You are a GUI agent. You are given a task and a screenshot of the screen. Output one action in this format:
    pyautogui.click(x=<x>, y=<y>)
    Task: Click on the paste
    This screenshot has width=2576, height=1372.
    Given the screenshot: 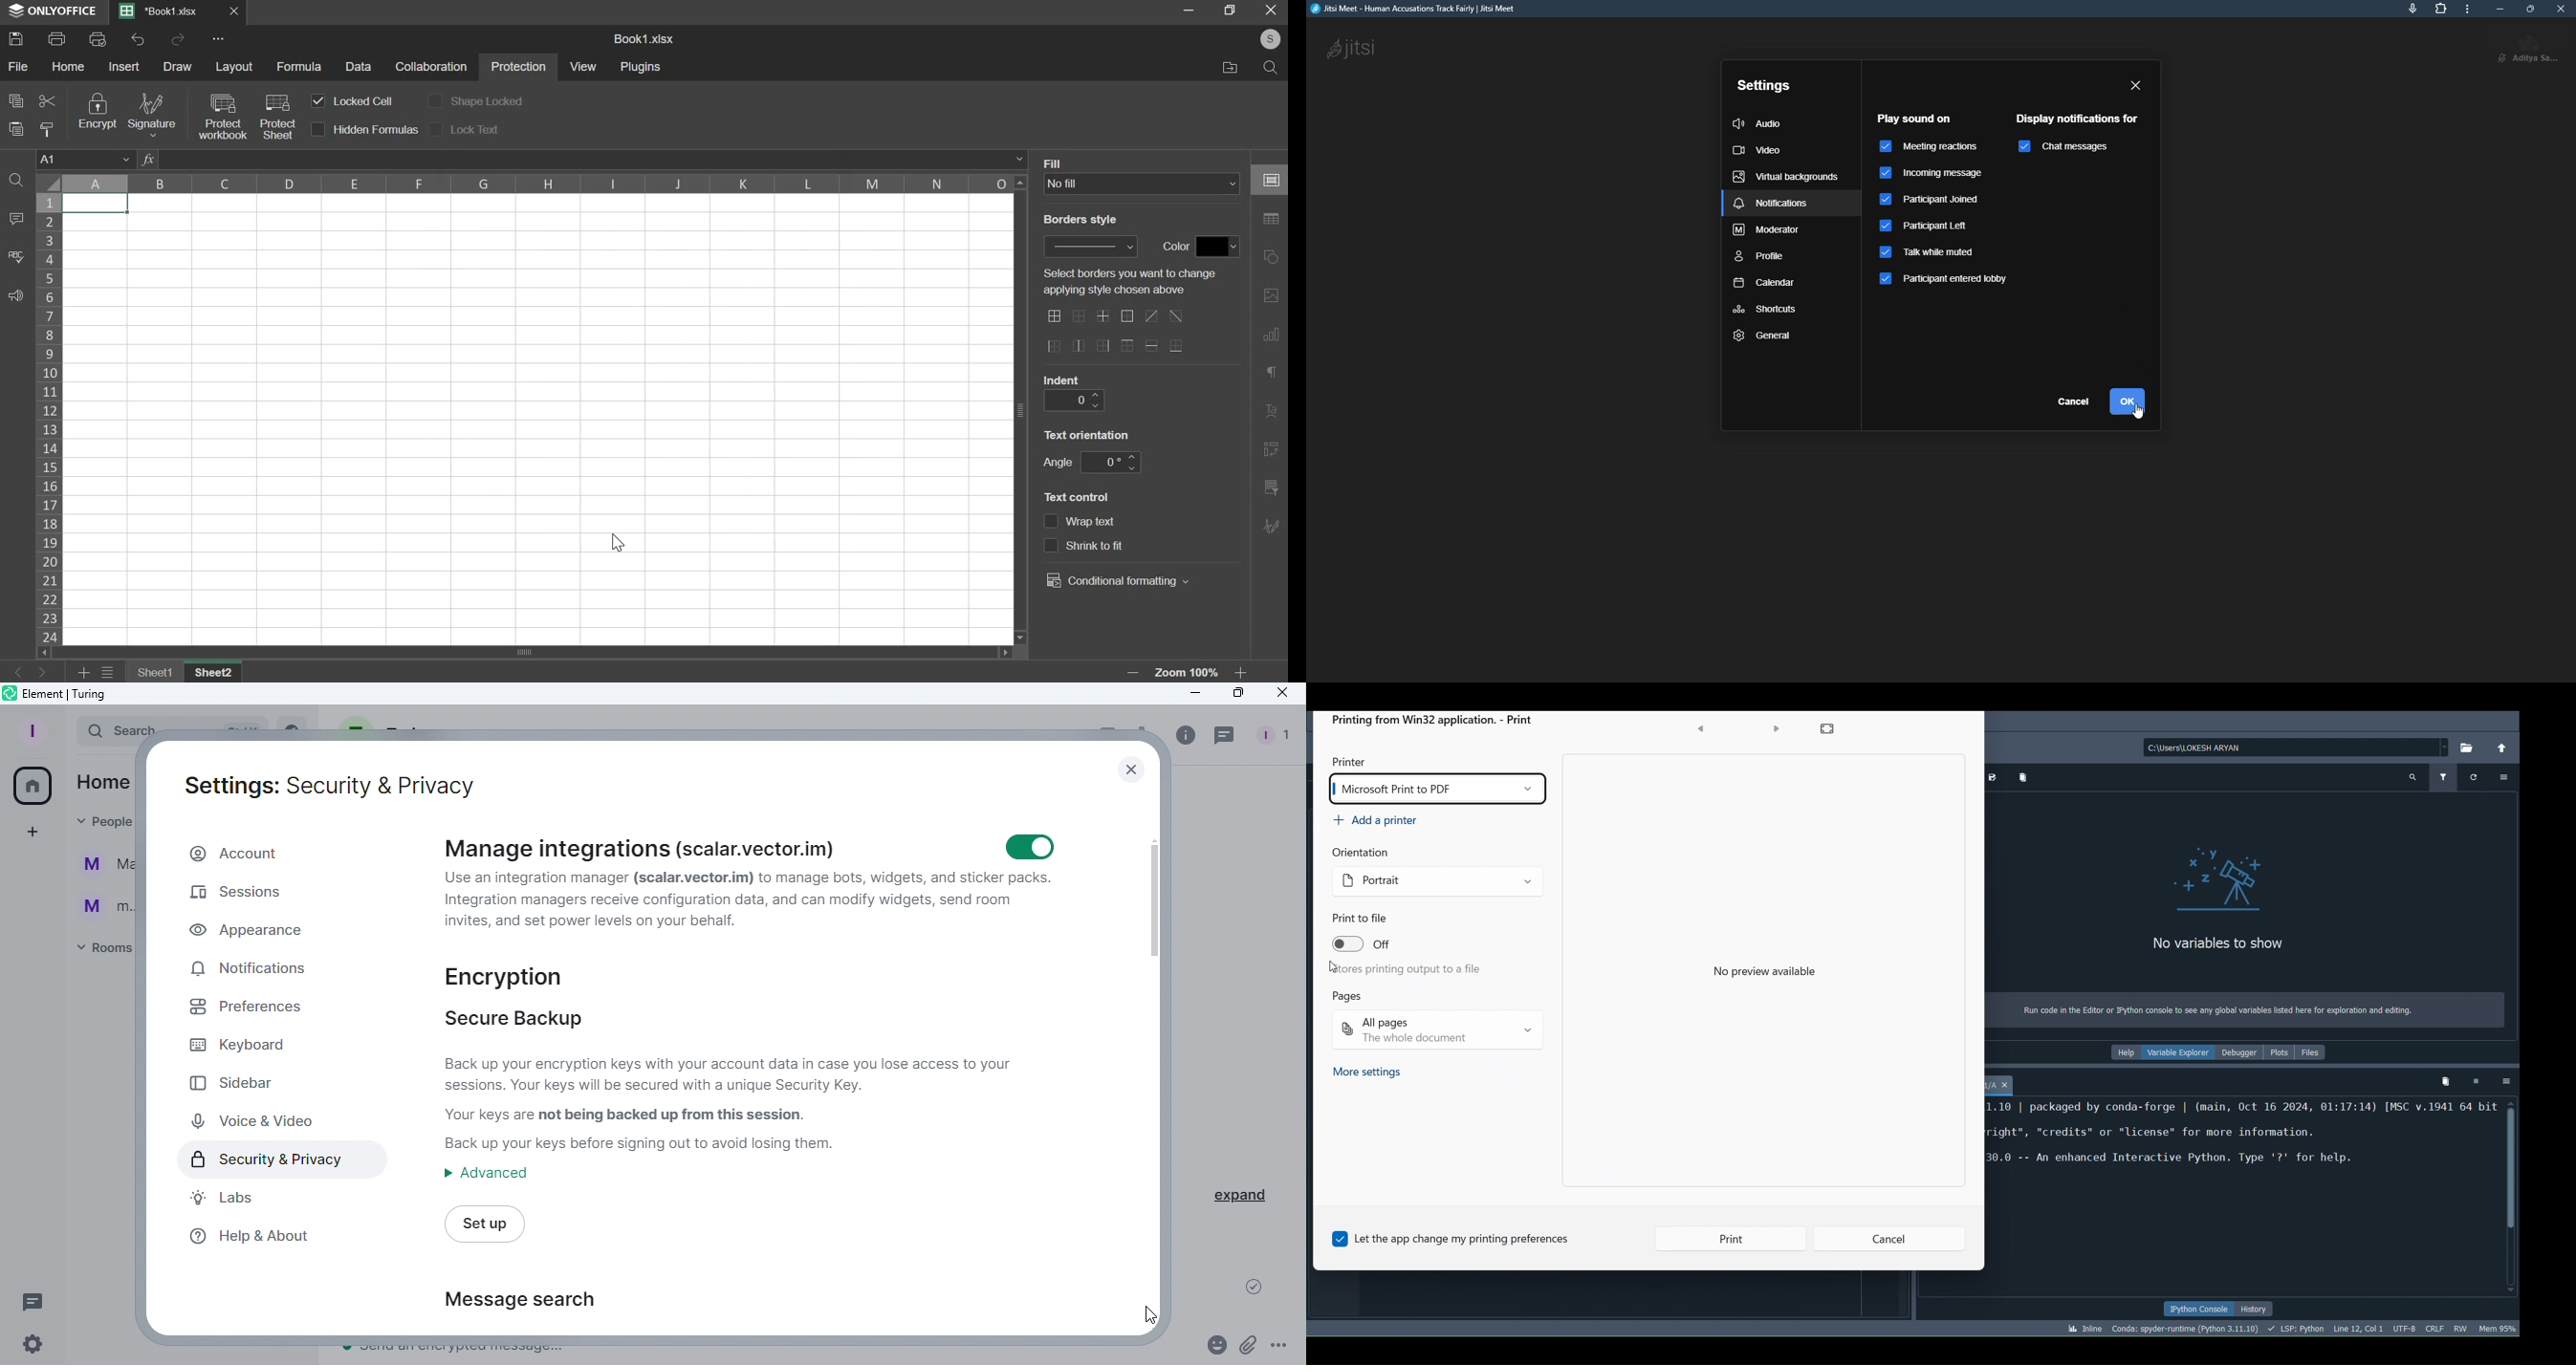 What is the action you would take?
    pyautogui.click(x=16, y=127)
    